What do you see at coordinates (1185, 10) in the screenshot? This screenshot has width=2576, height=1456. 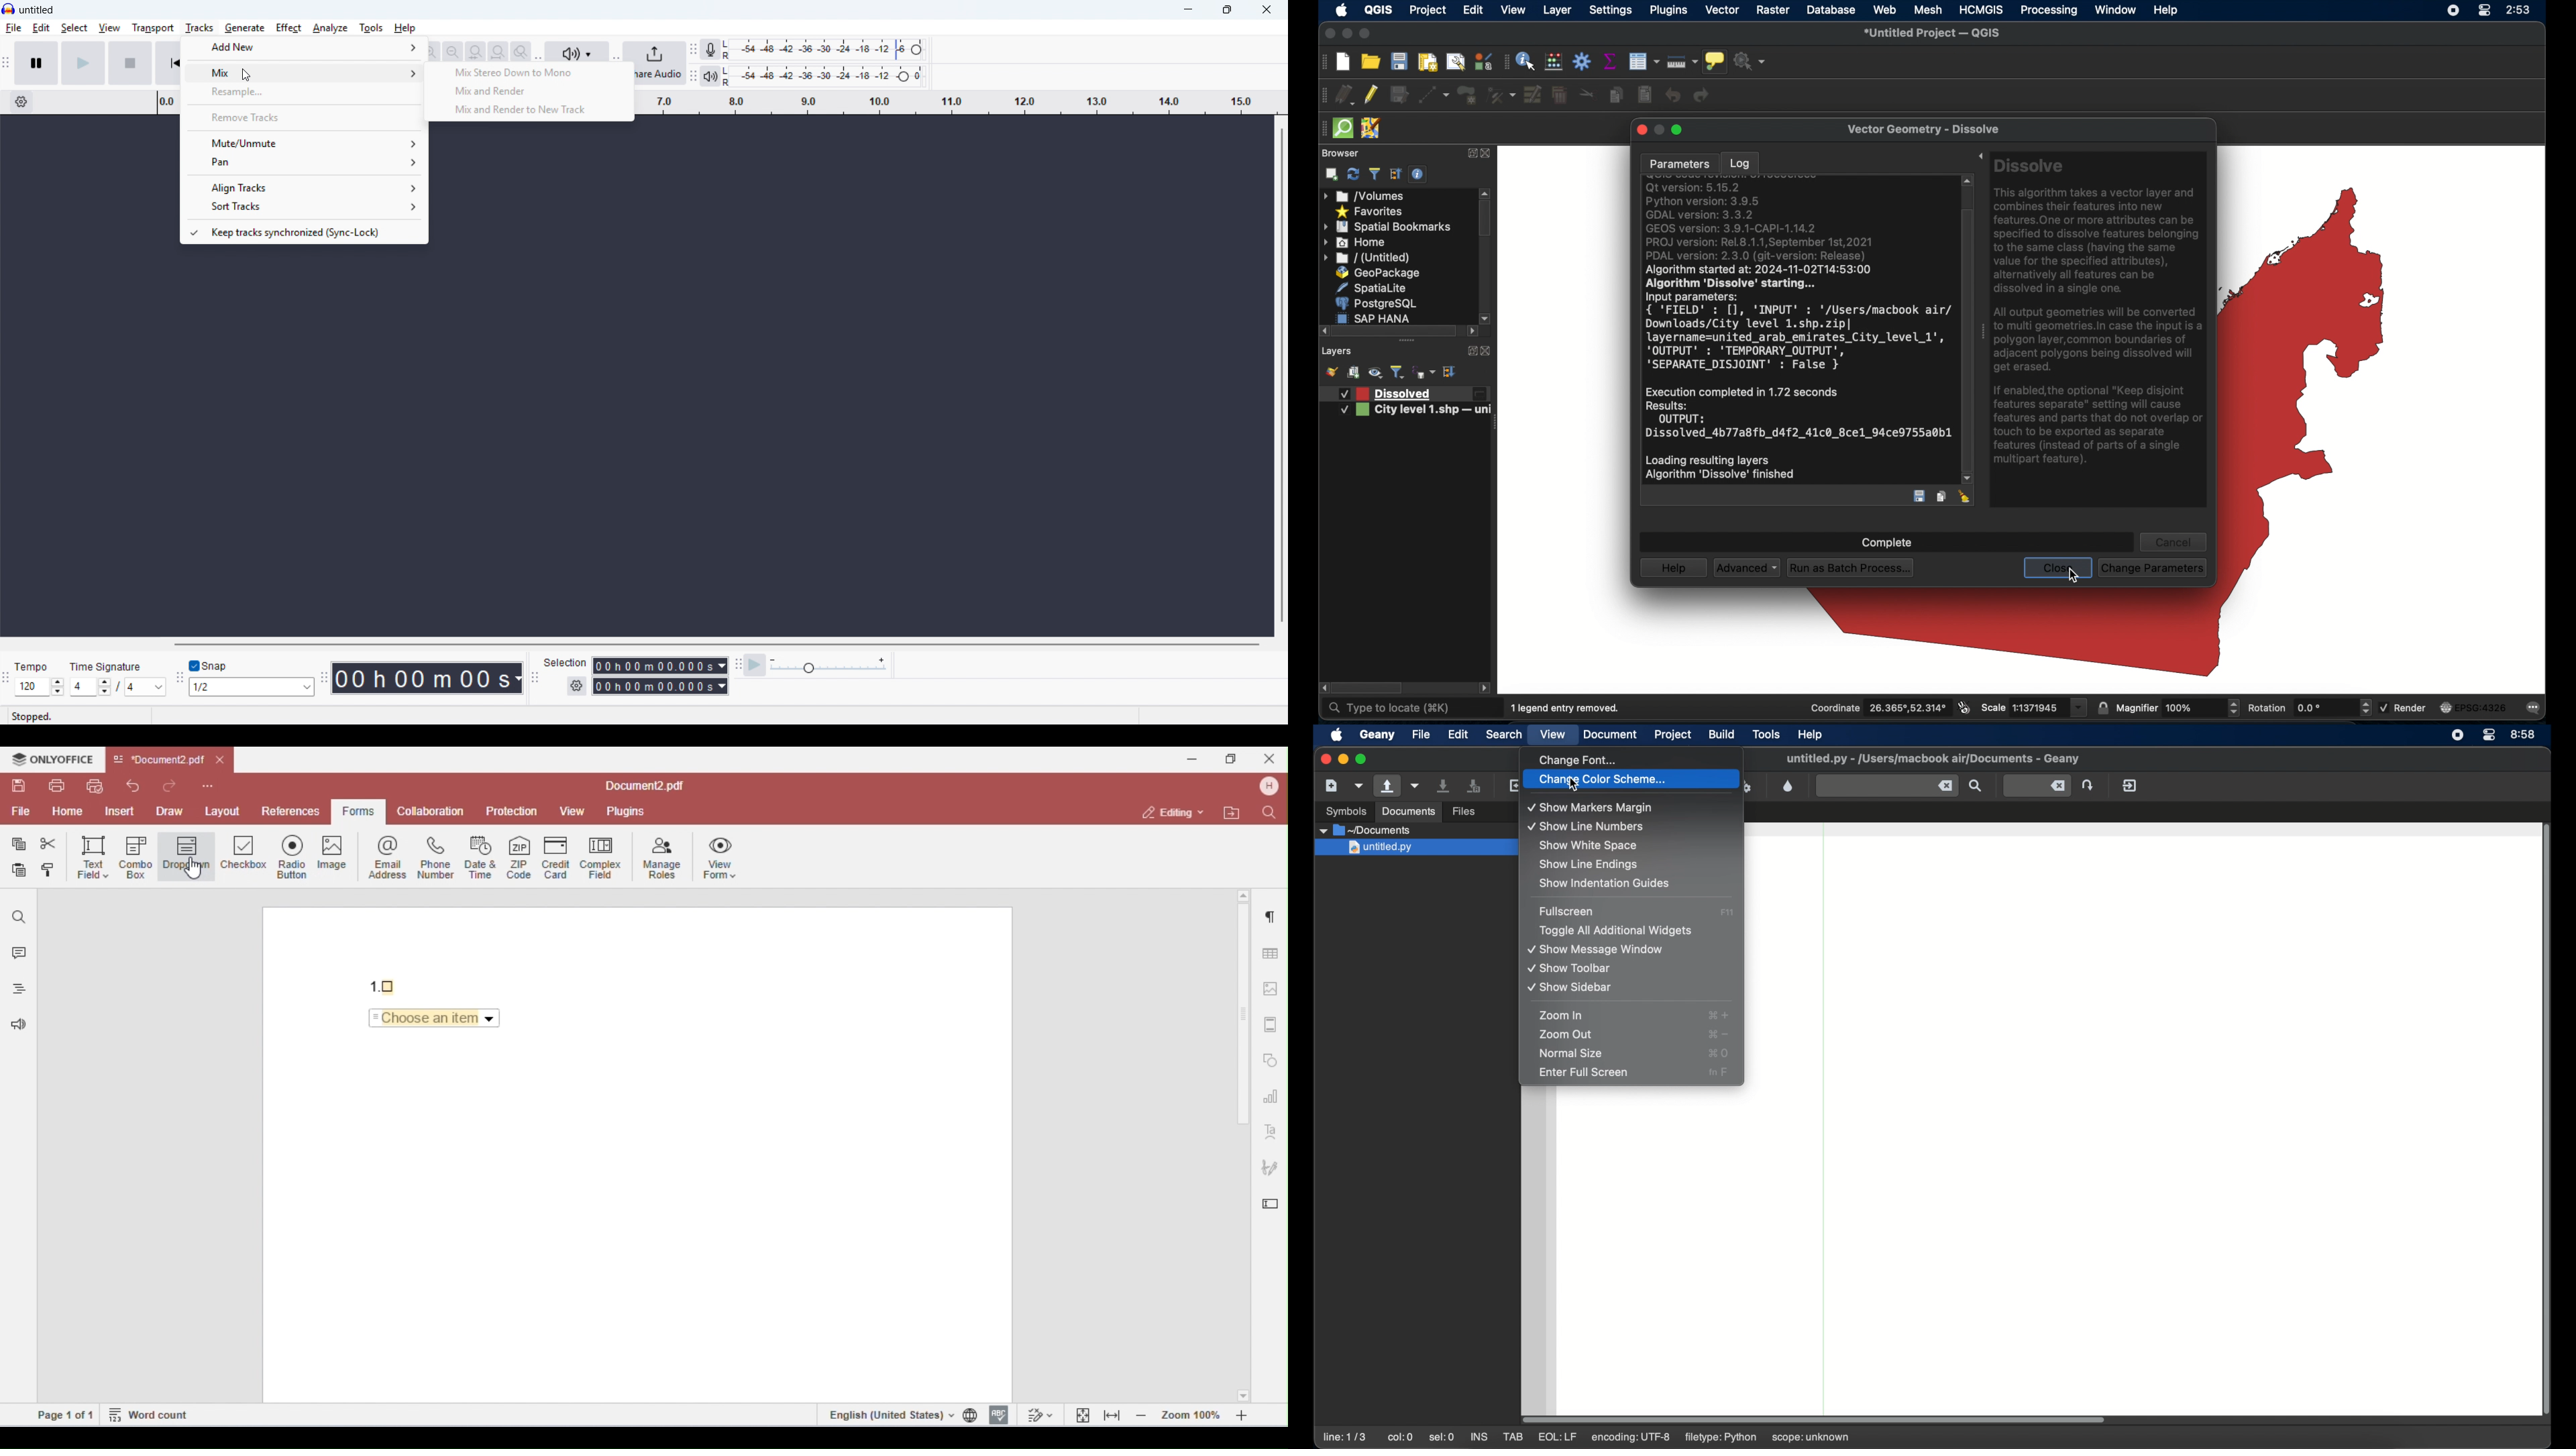 I see `minimise ` at bounding box center [1185, 10].